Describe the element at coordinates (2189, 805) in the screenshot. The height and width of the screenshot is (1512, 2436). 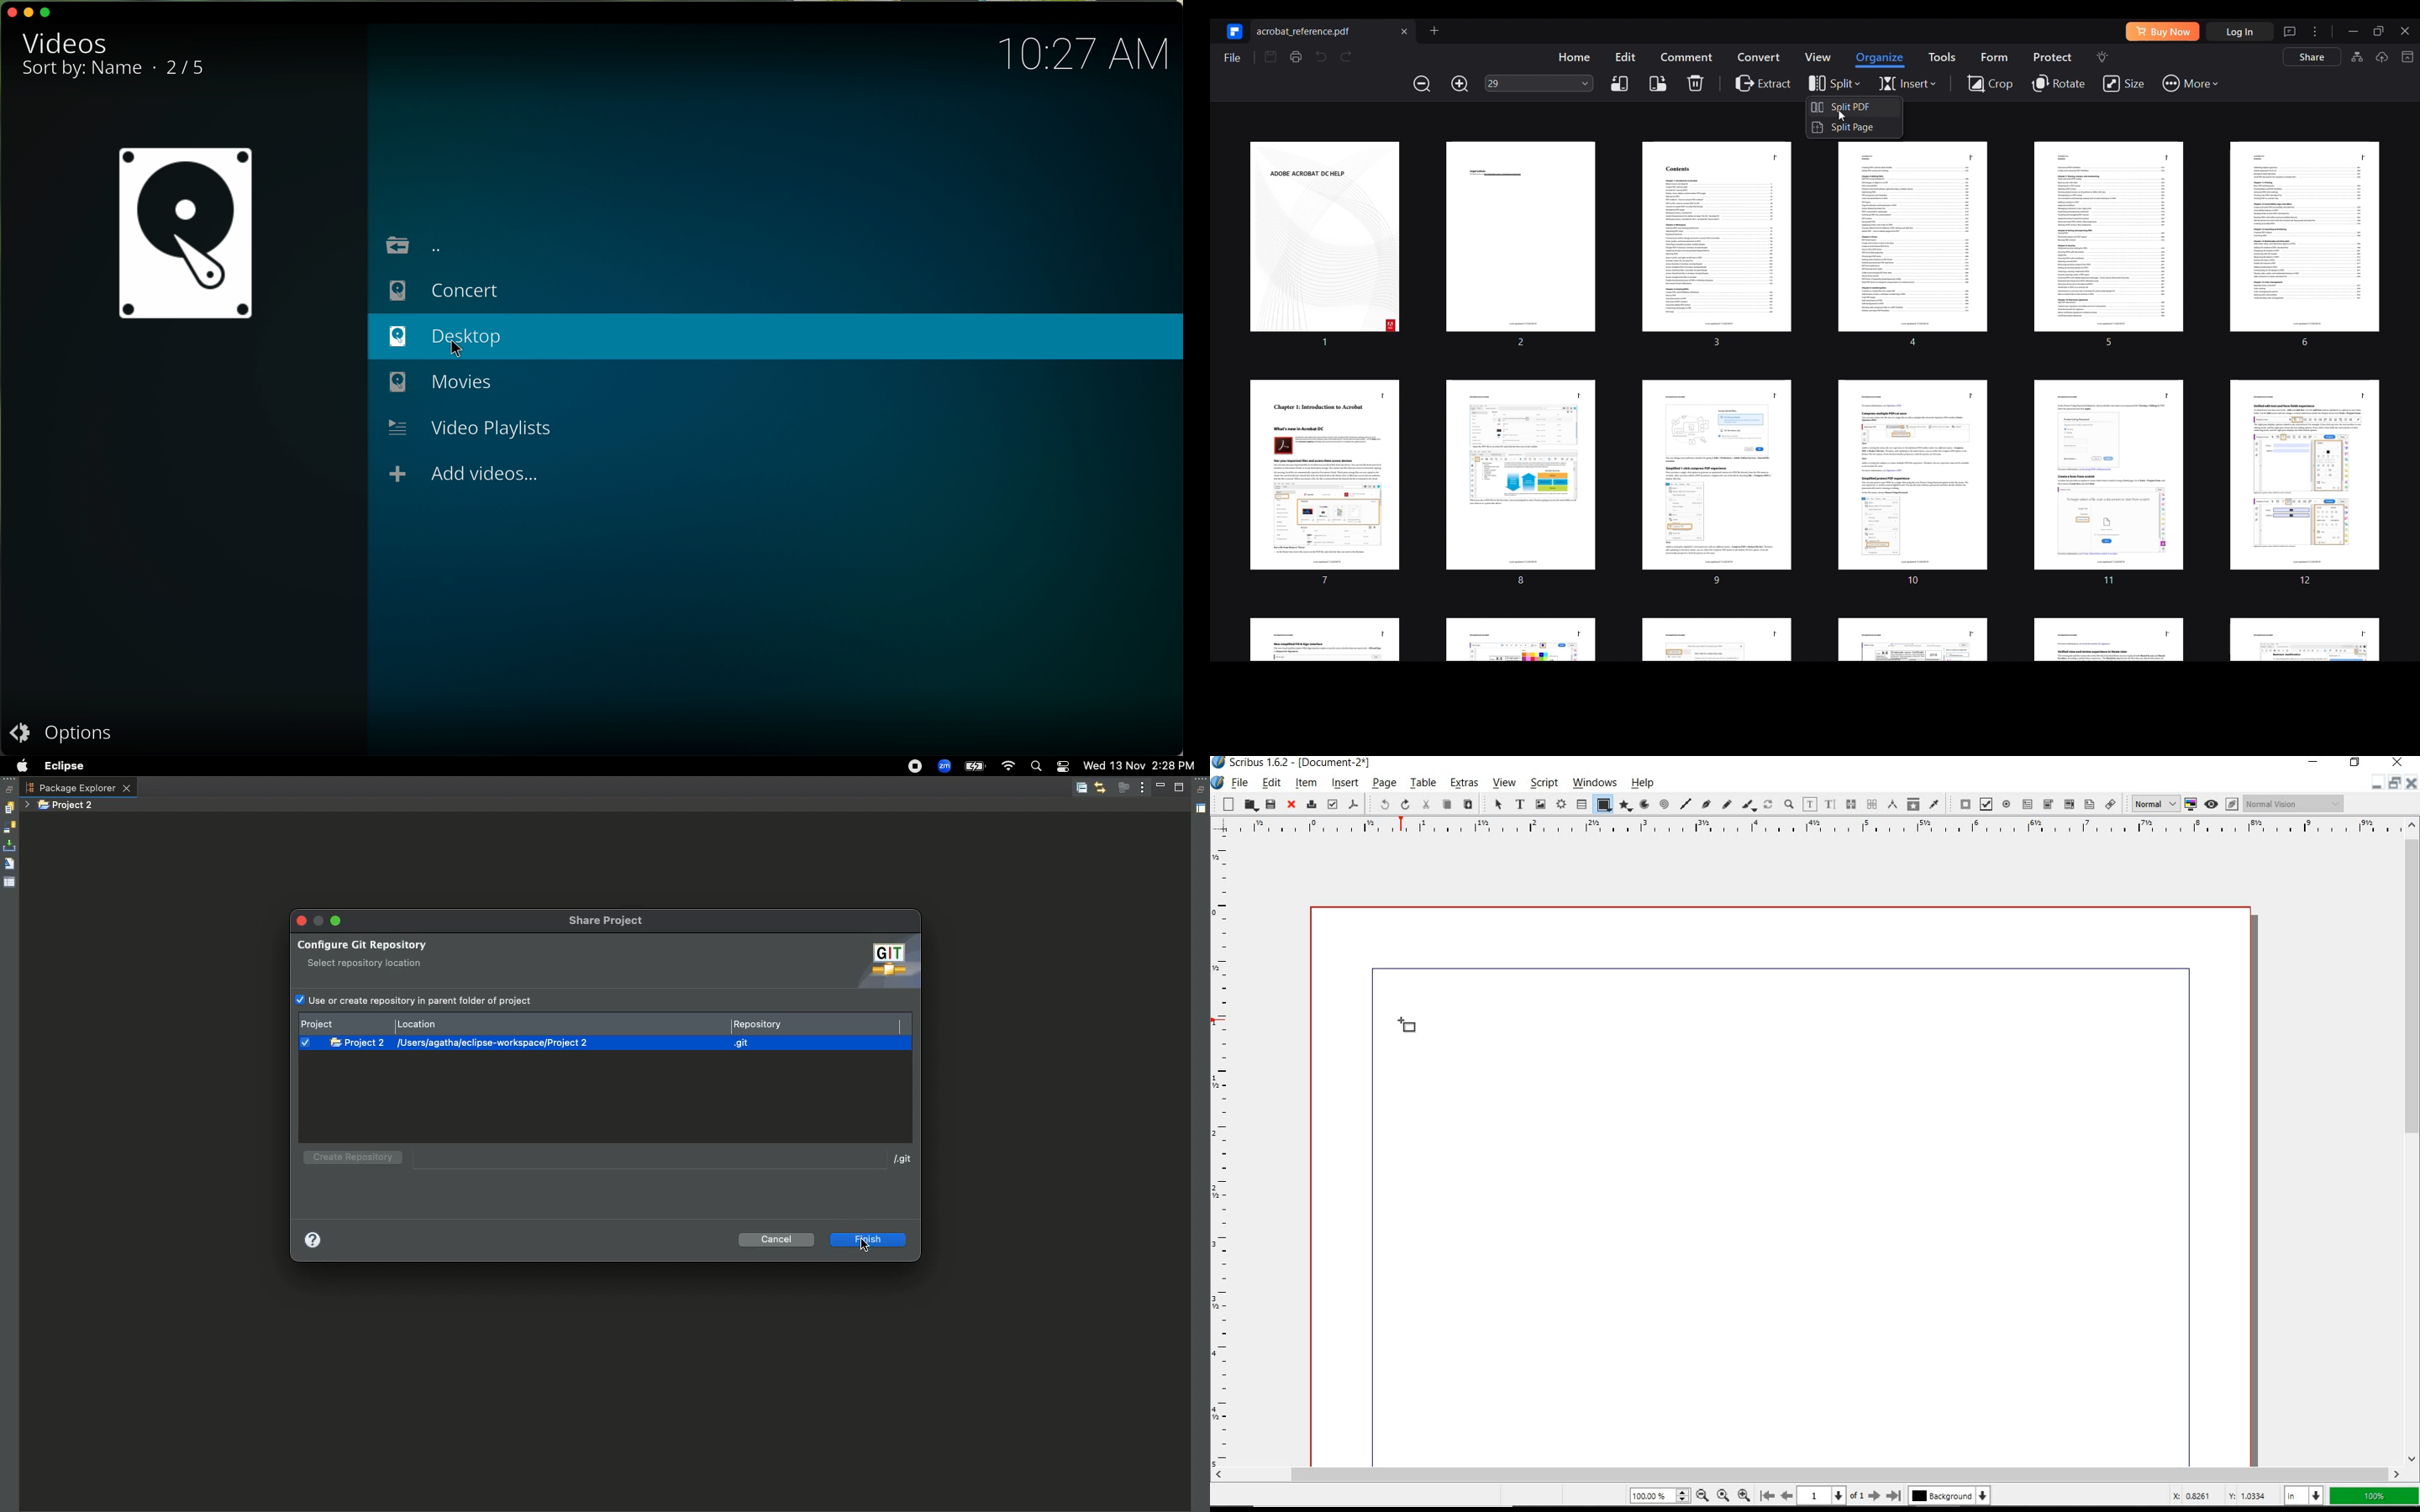
I see `toggle color` at that location.